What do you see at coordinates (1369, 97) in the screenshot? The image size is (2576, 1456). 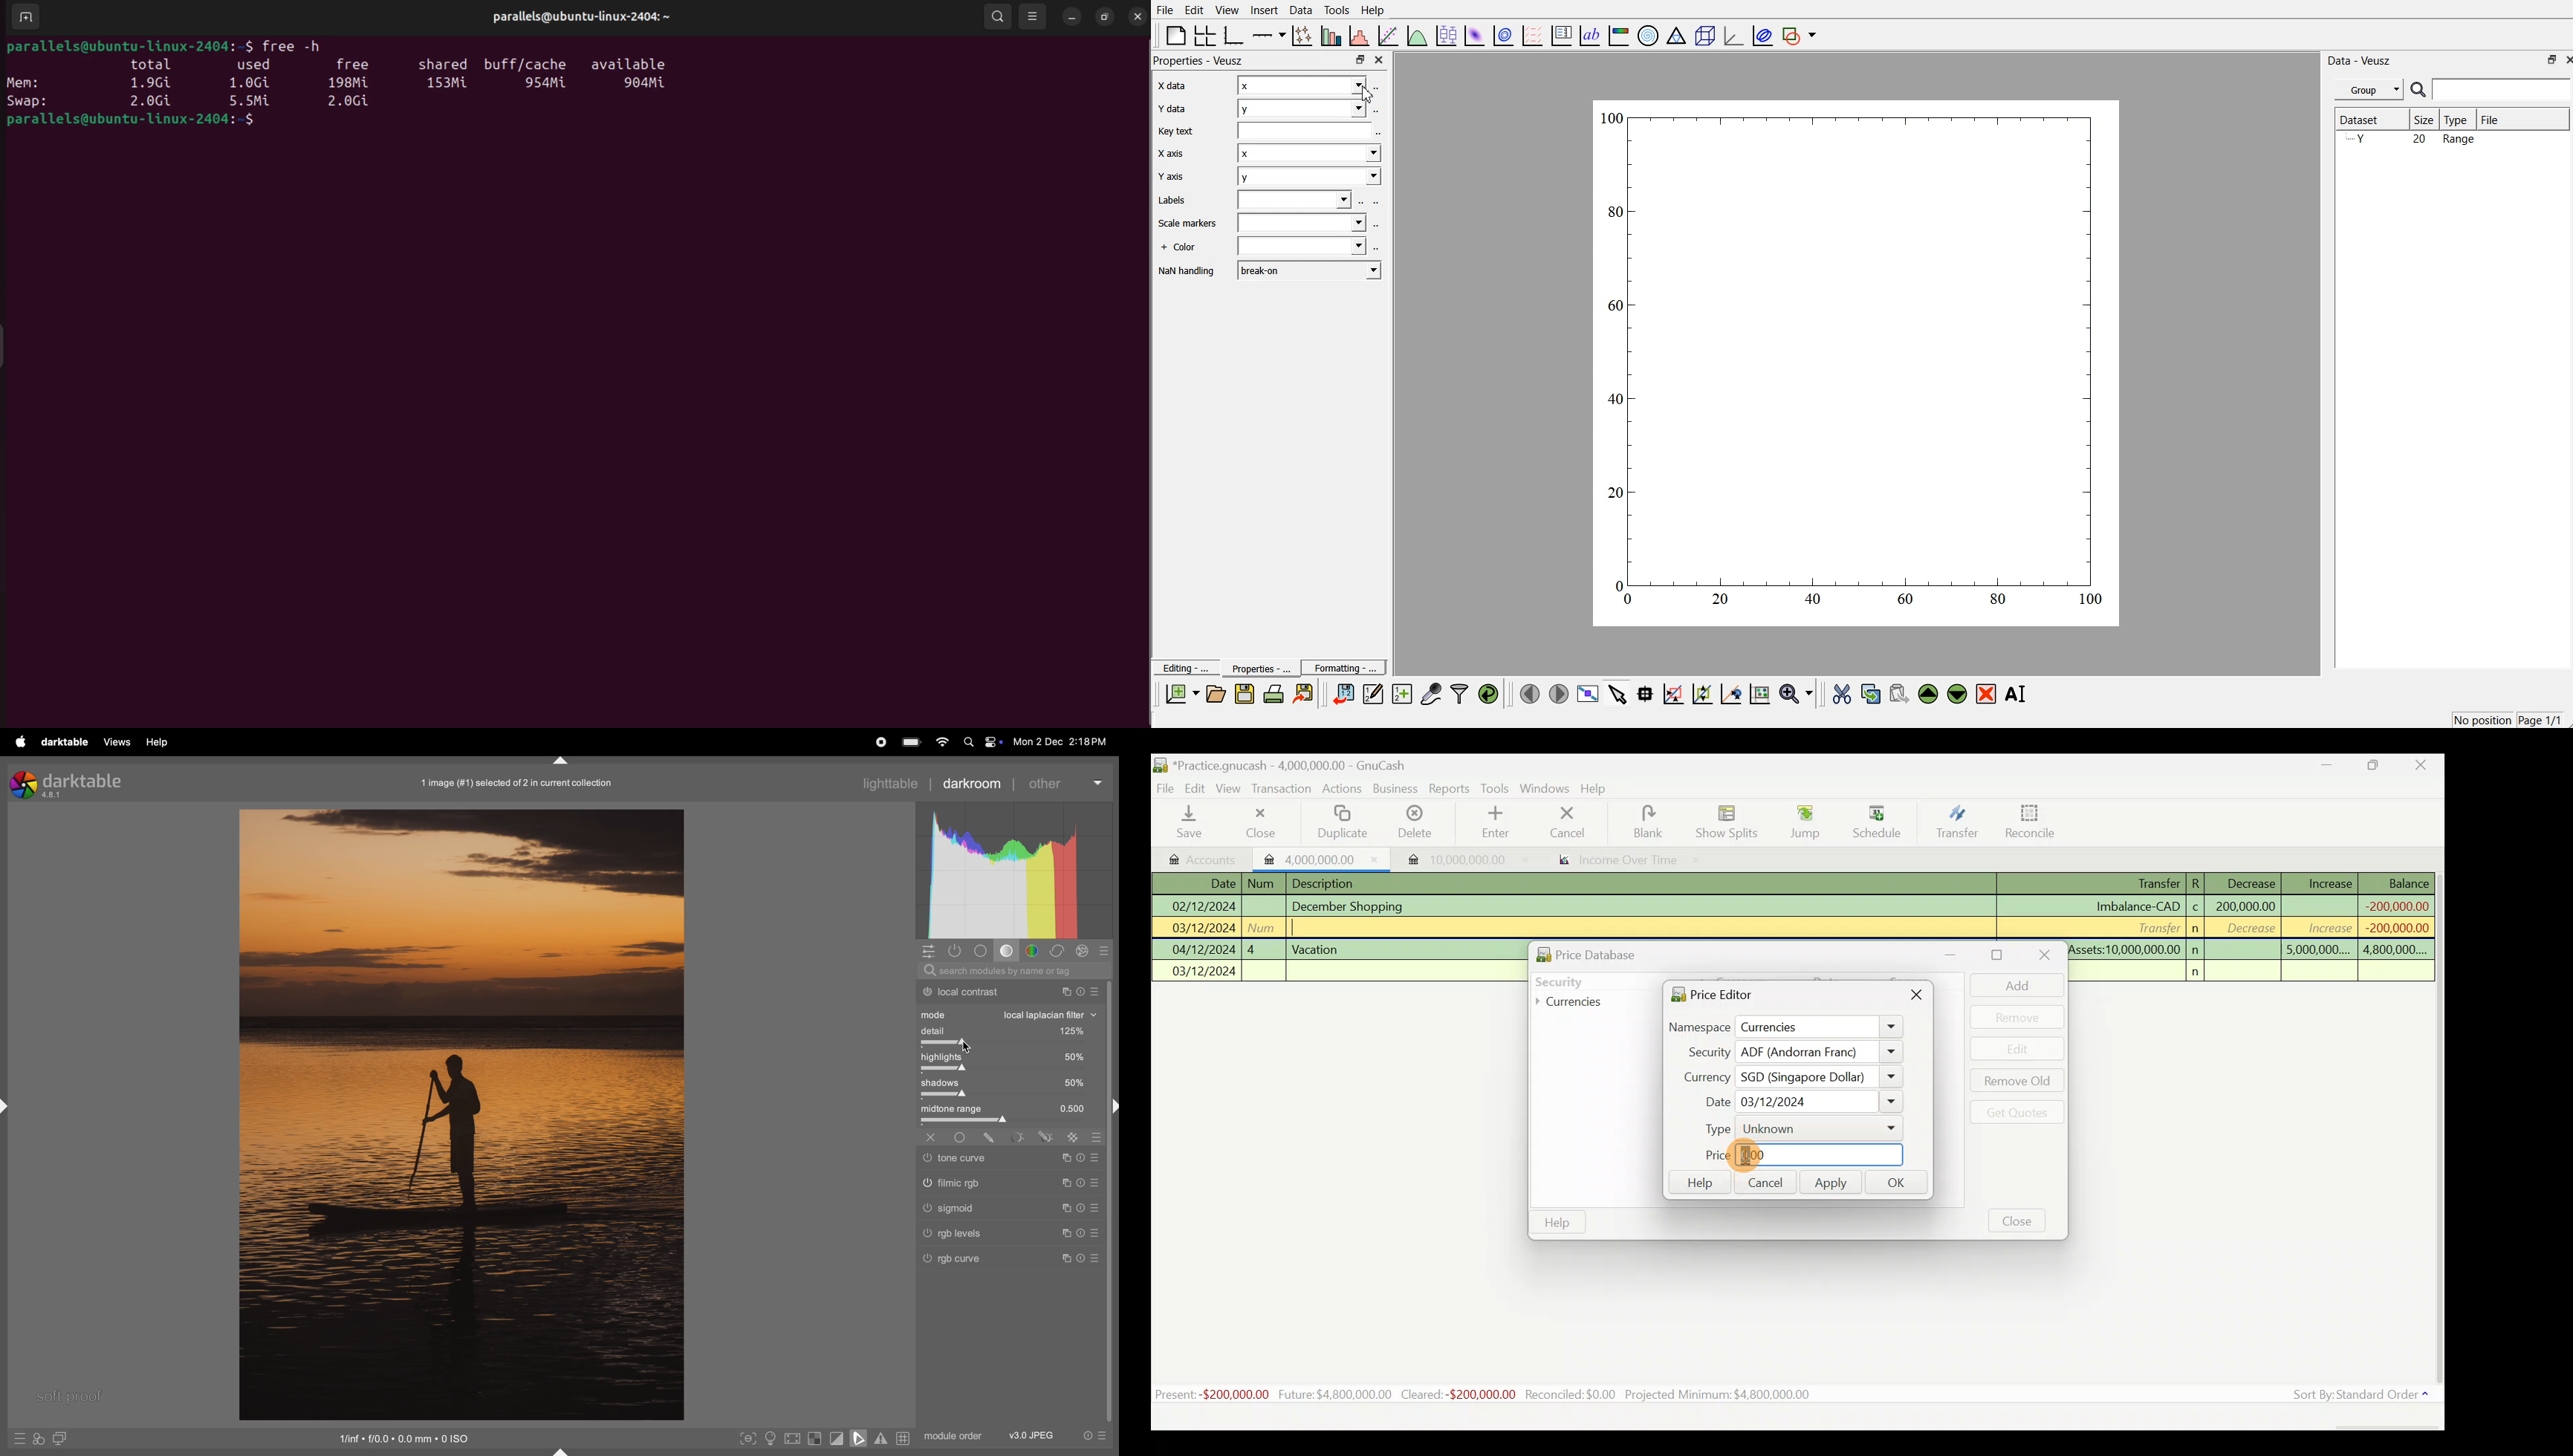 I see `cursor` at bounding box center [1369, 97].